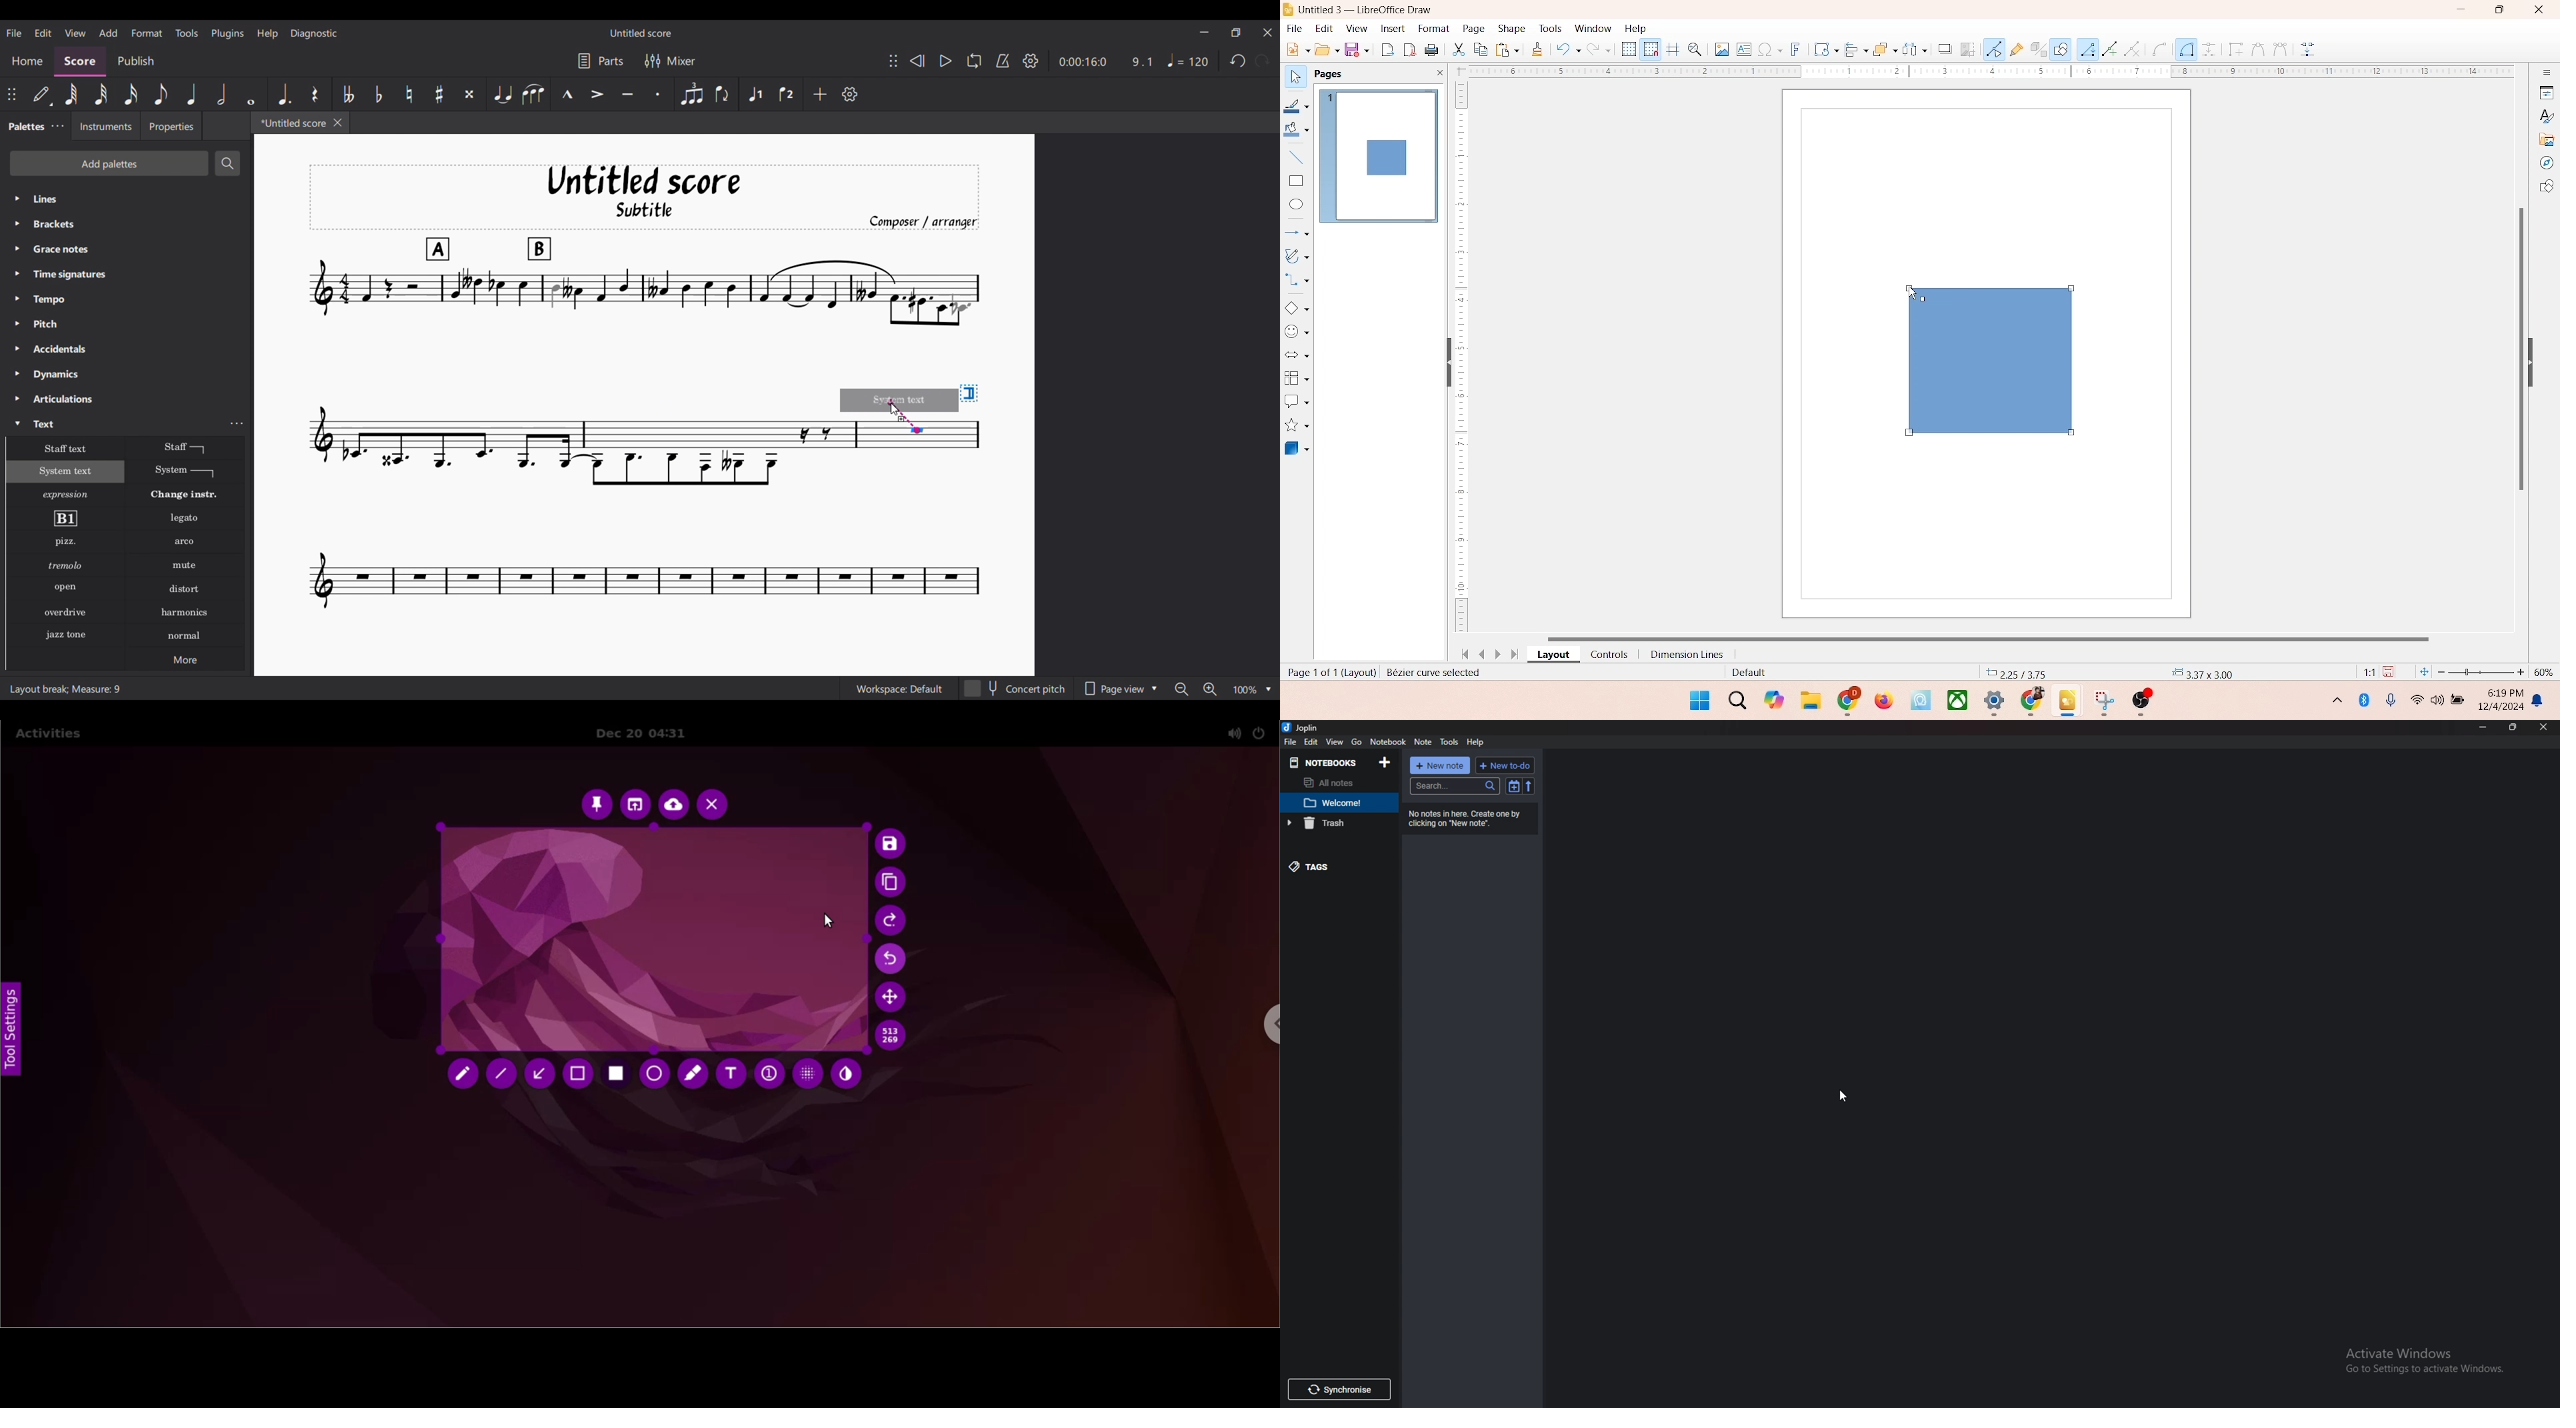 This screenshot has height=1428, width=2576. Describe the element at coordinates (2534, 11) in the screenshot. I see `close` at that location.